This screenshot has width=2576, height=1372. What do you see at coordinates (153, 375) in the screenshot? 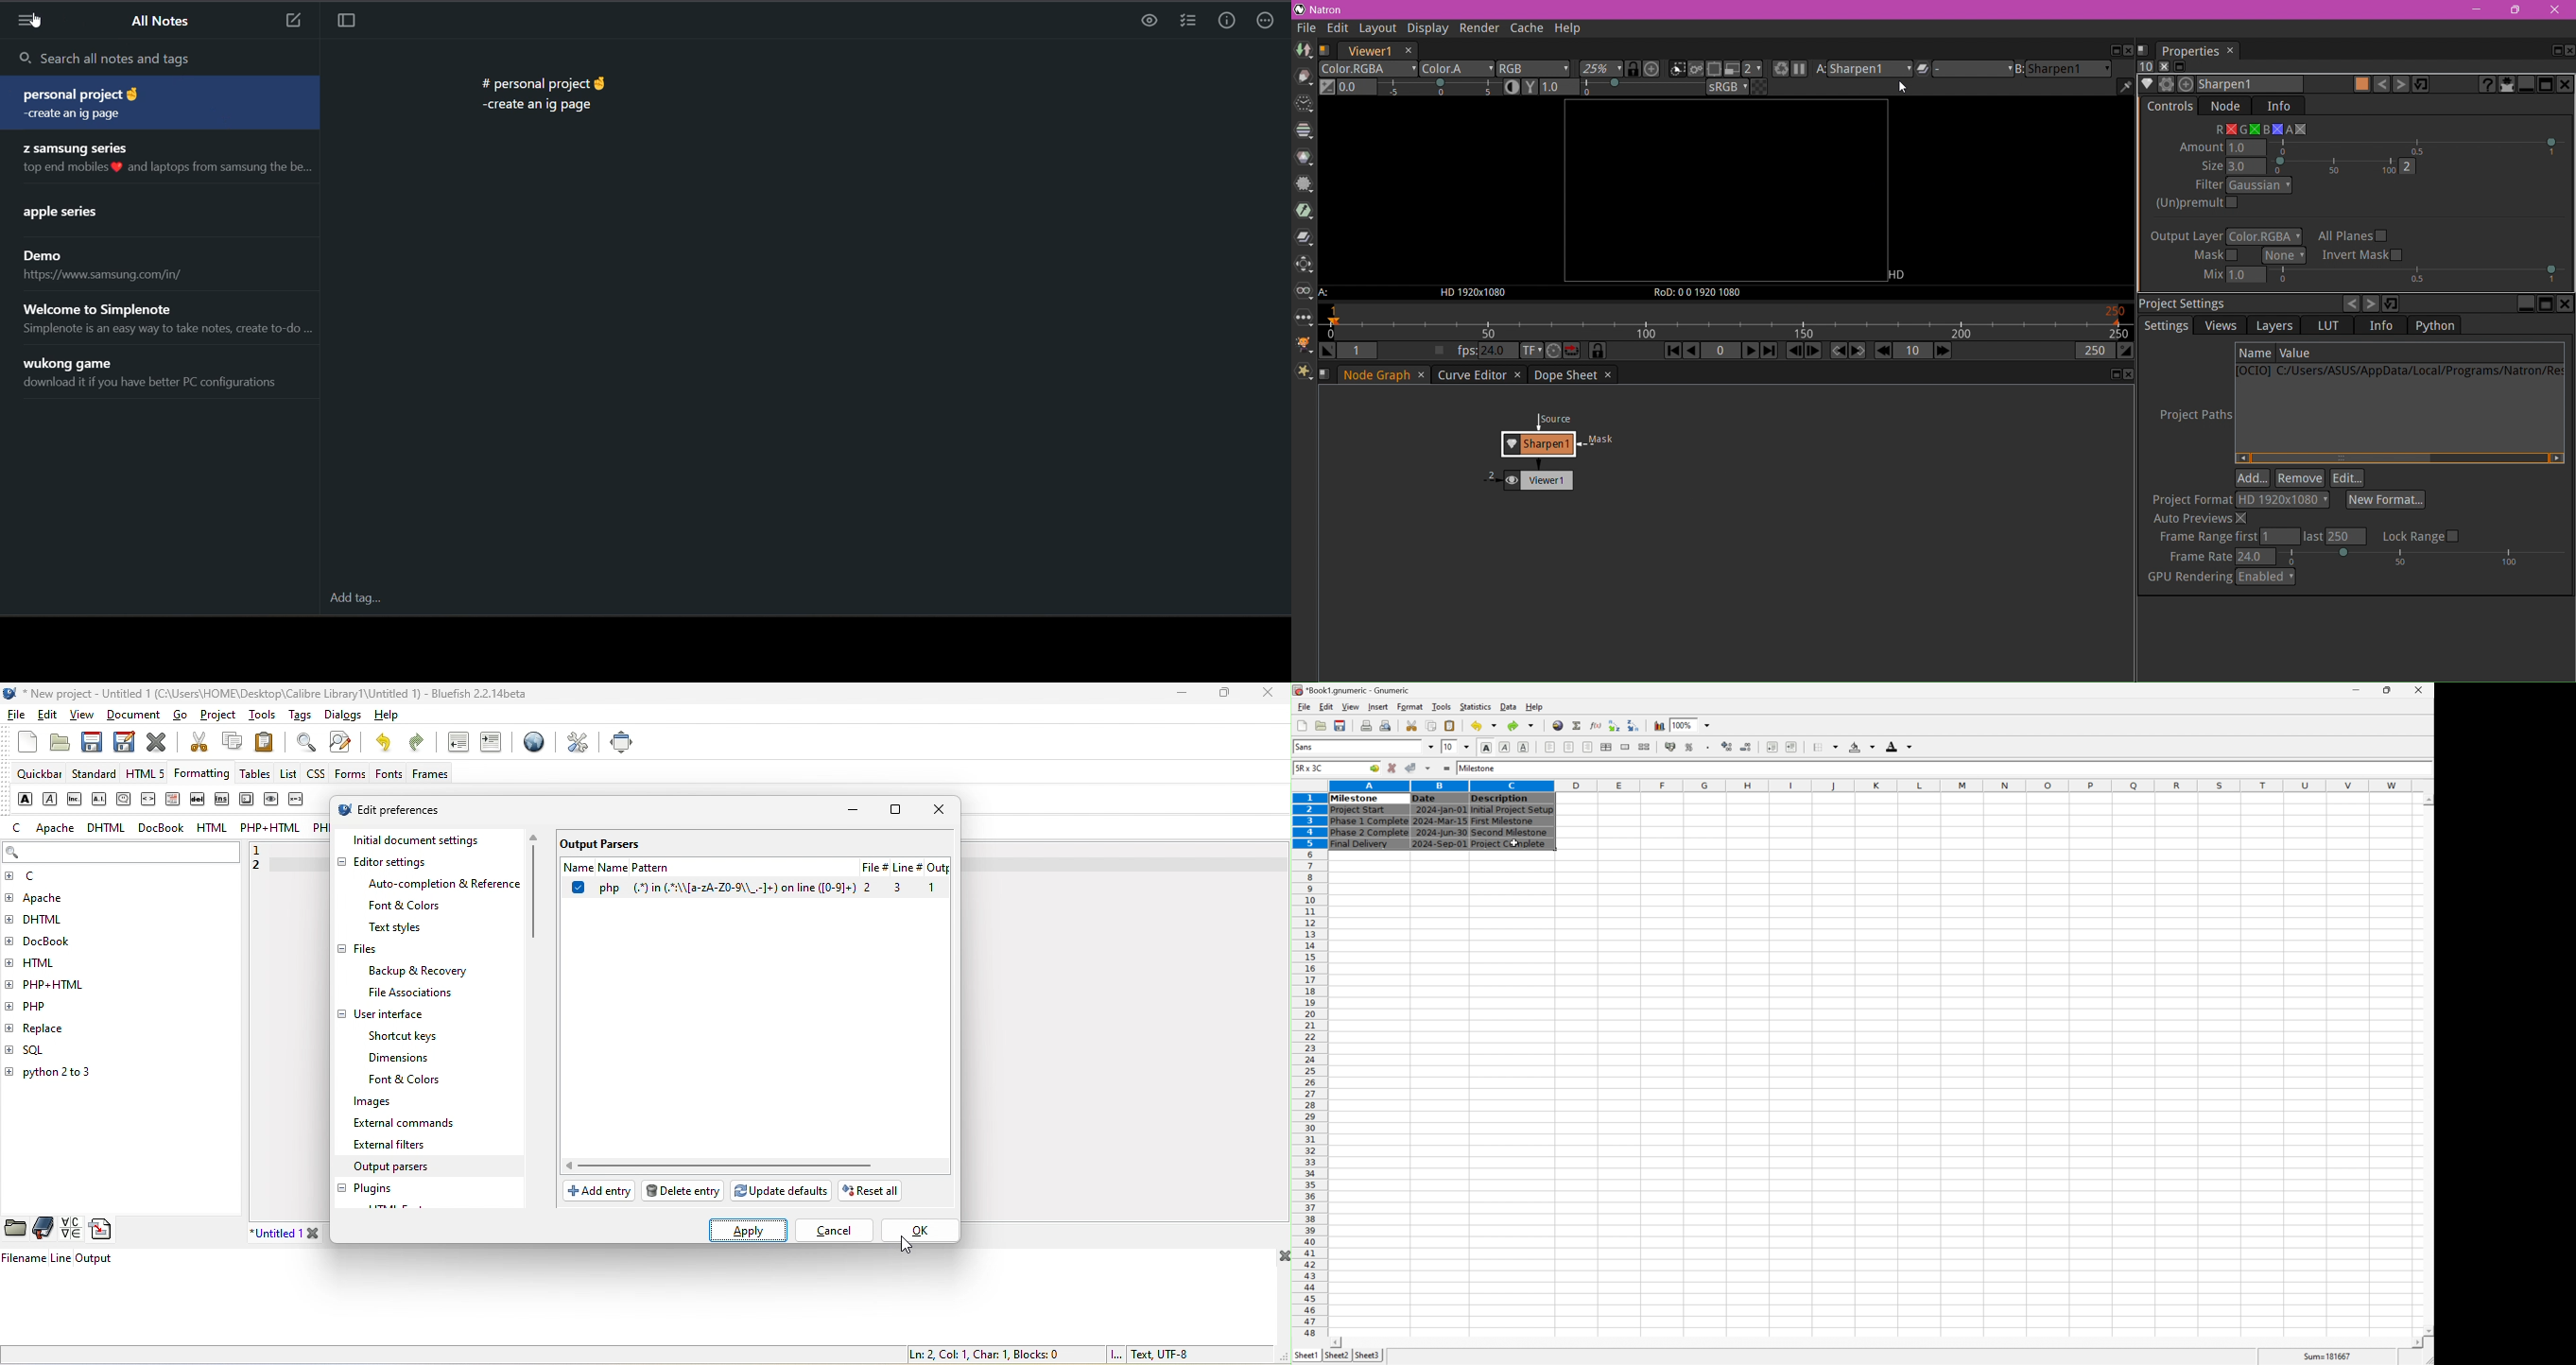
I see `note title and preview` at bounding box center [153, 375].